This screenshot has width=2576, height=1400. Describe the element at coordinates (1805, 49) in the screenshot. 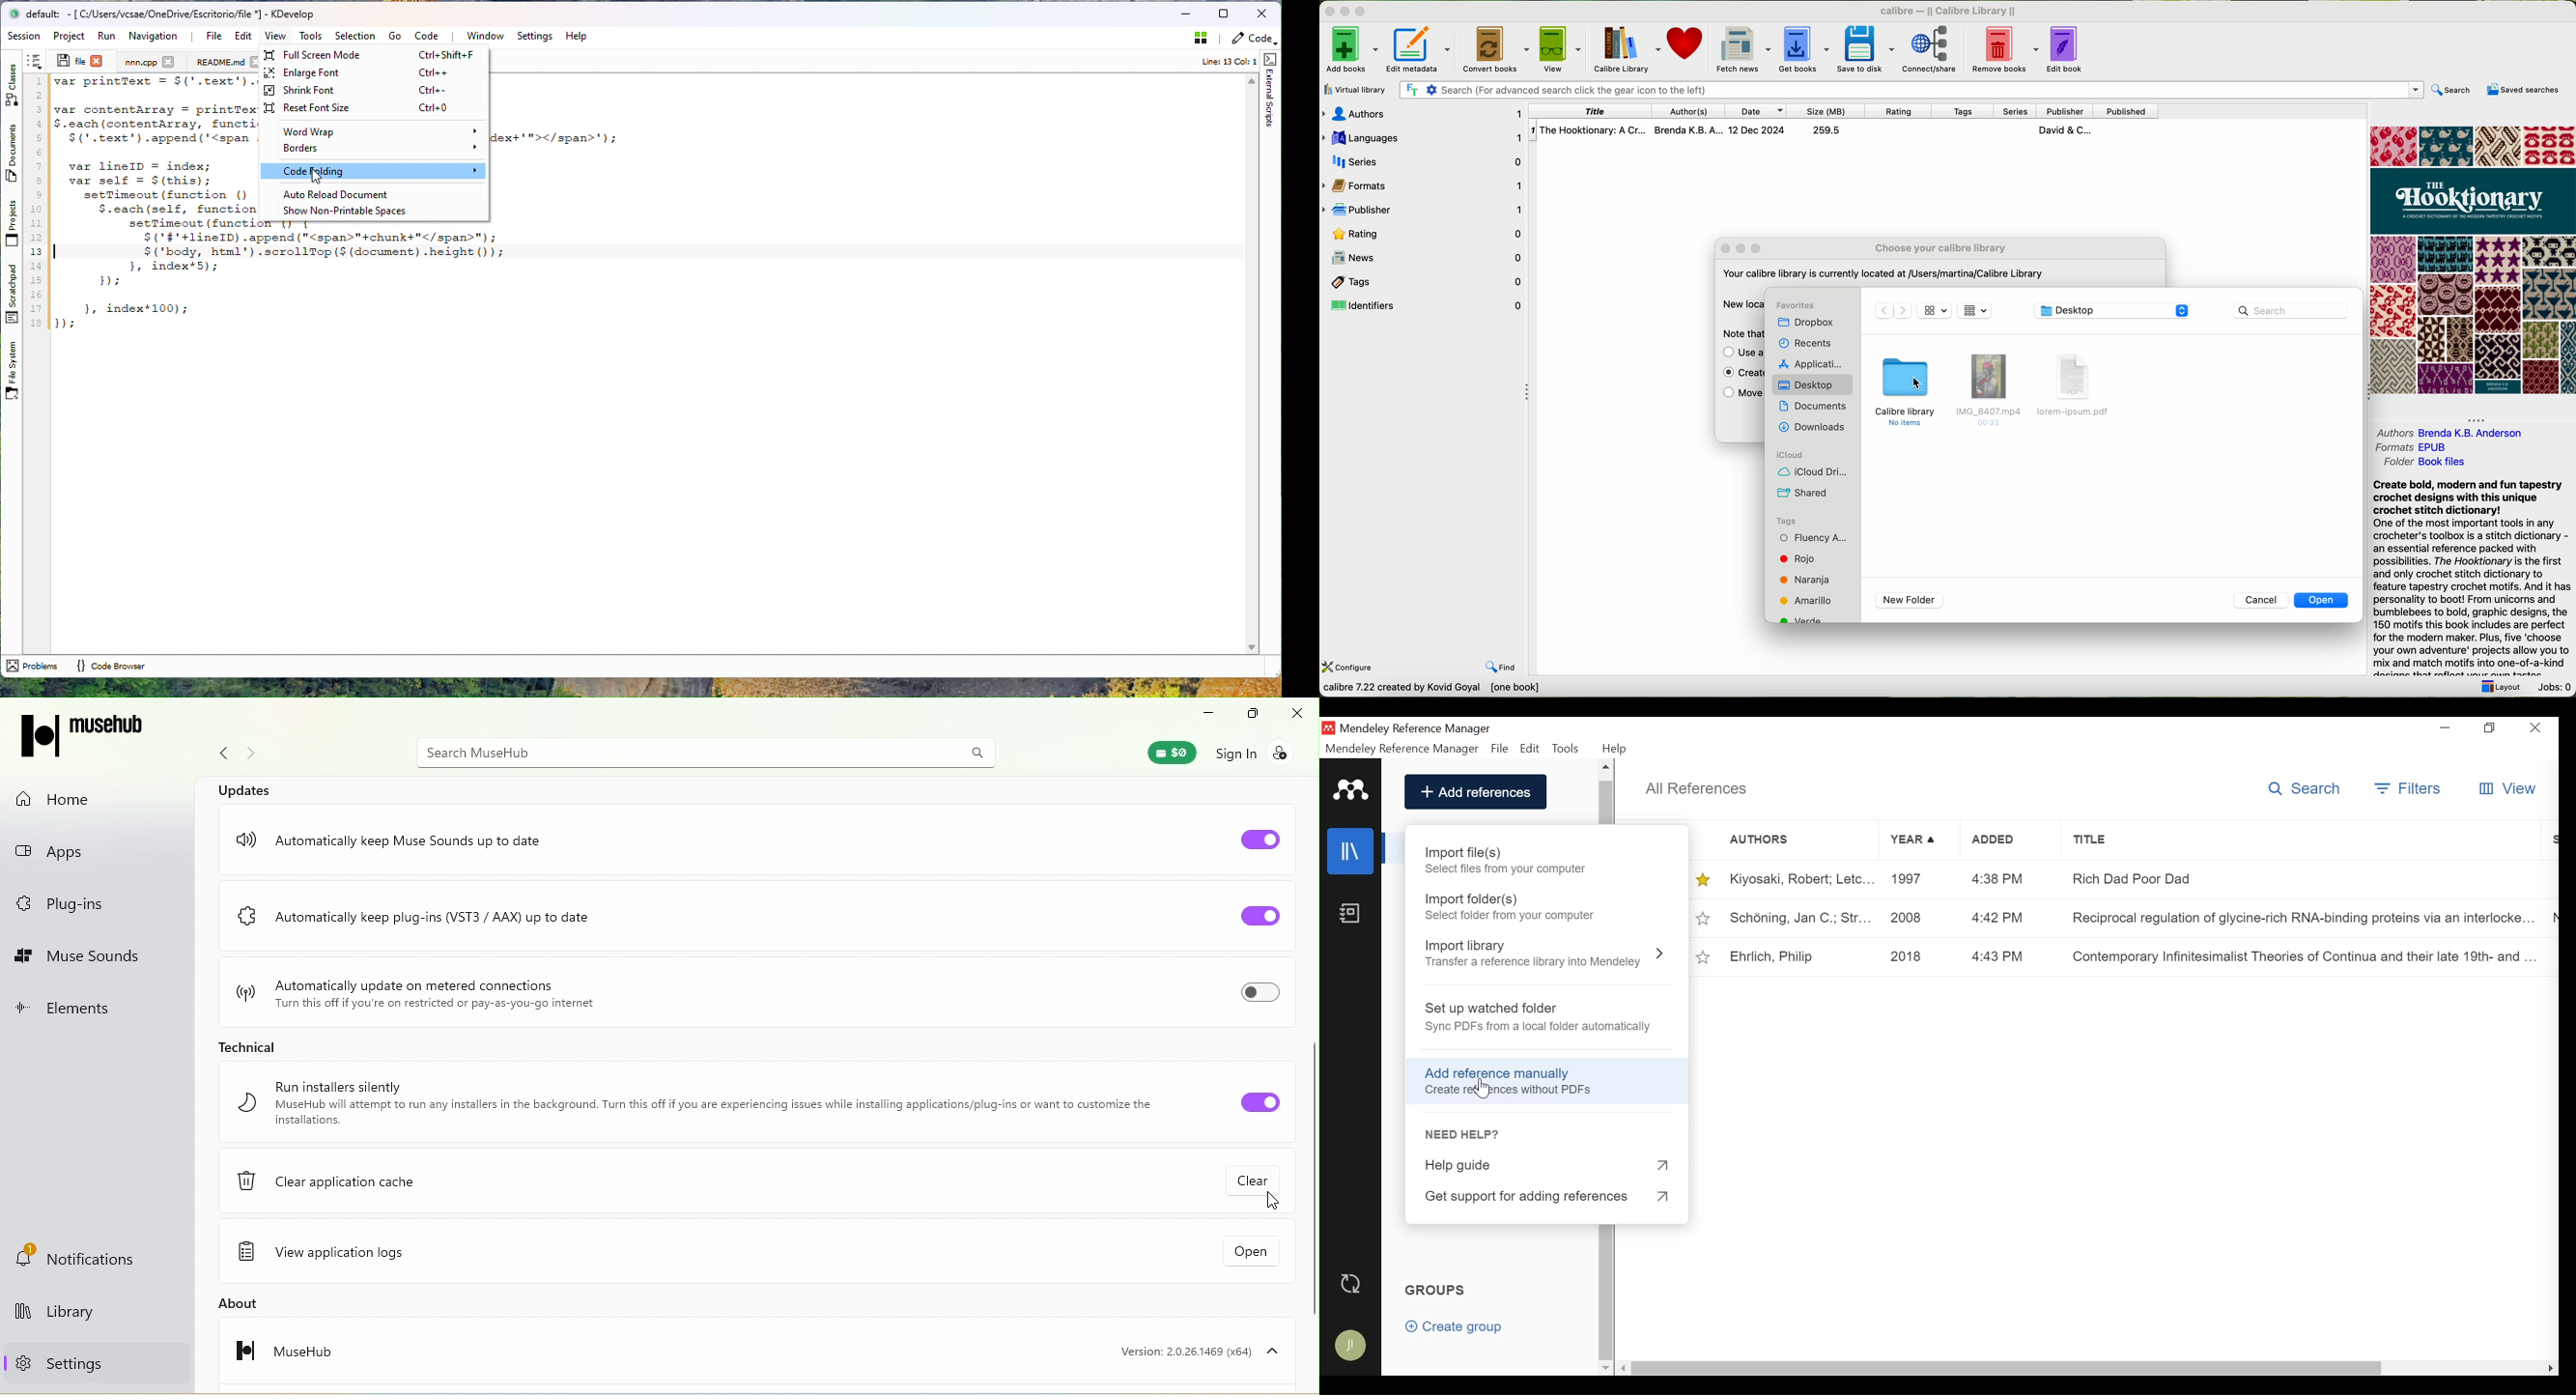

I see `get books` at that location.